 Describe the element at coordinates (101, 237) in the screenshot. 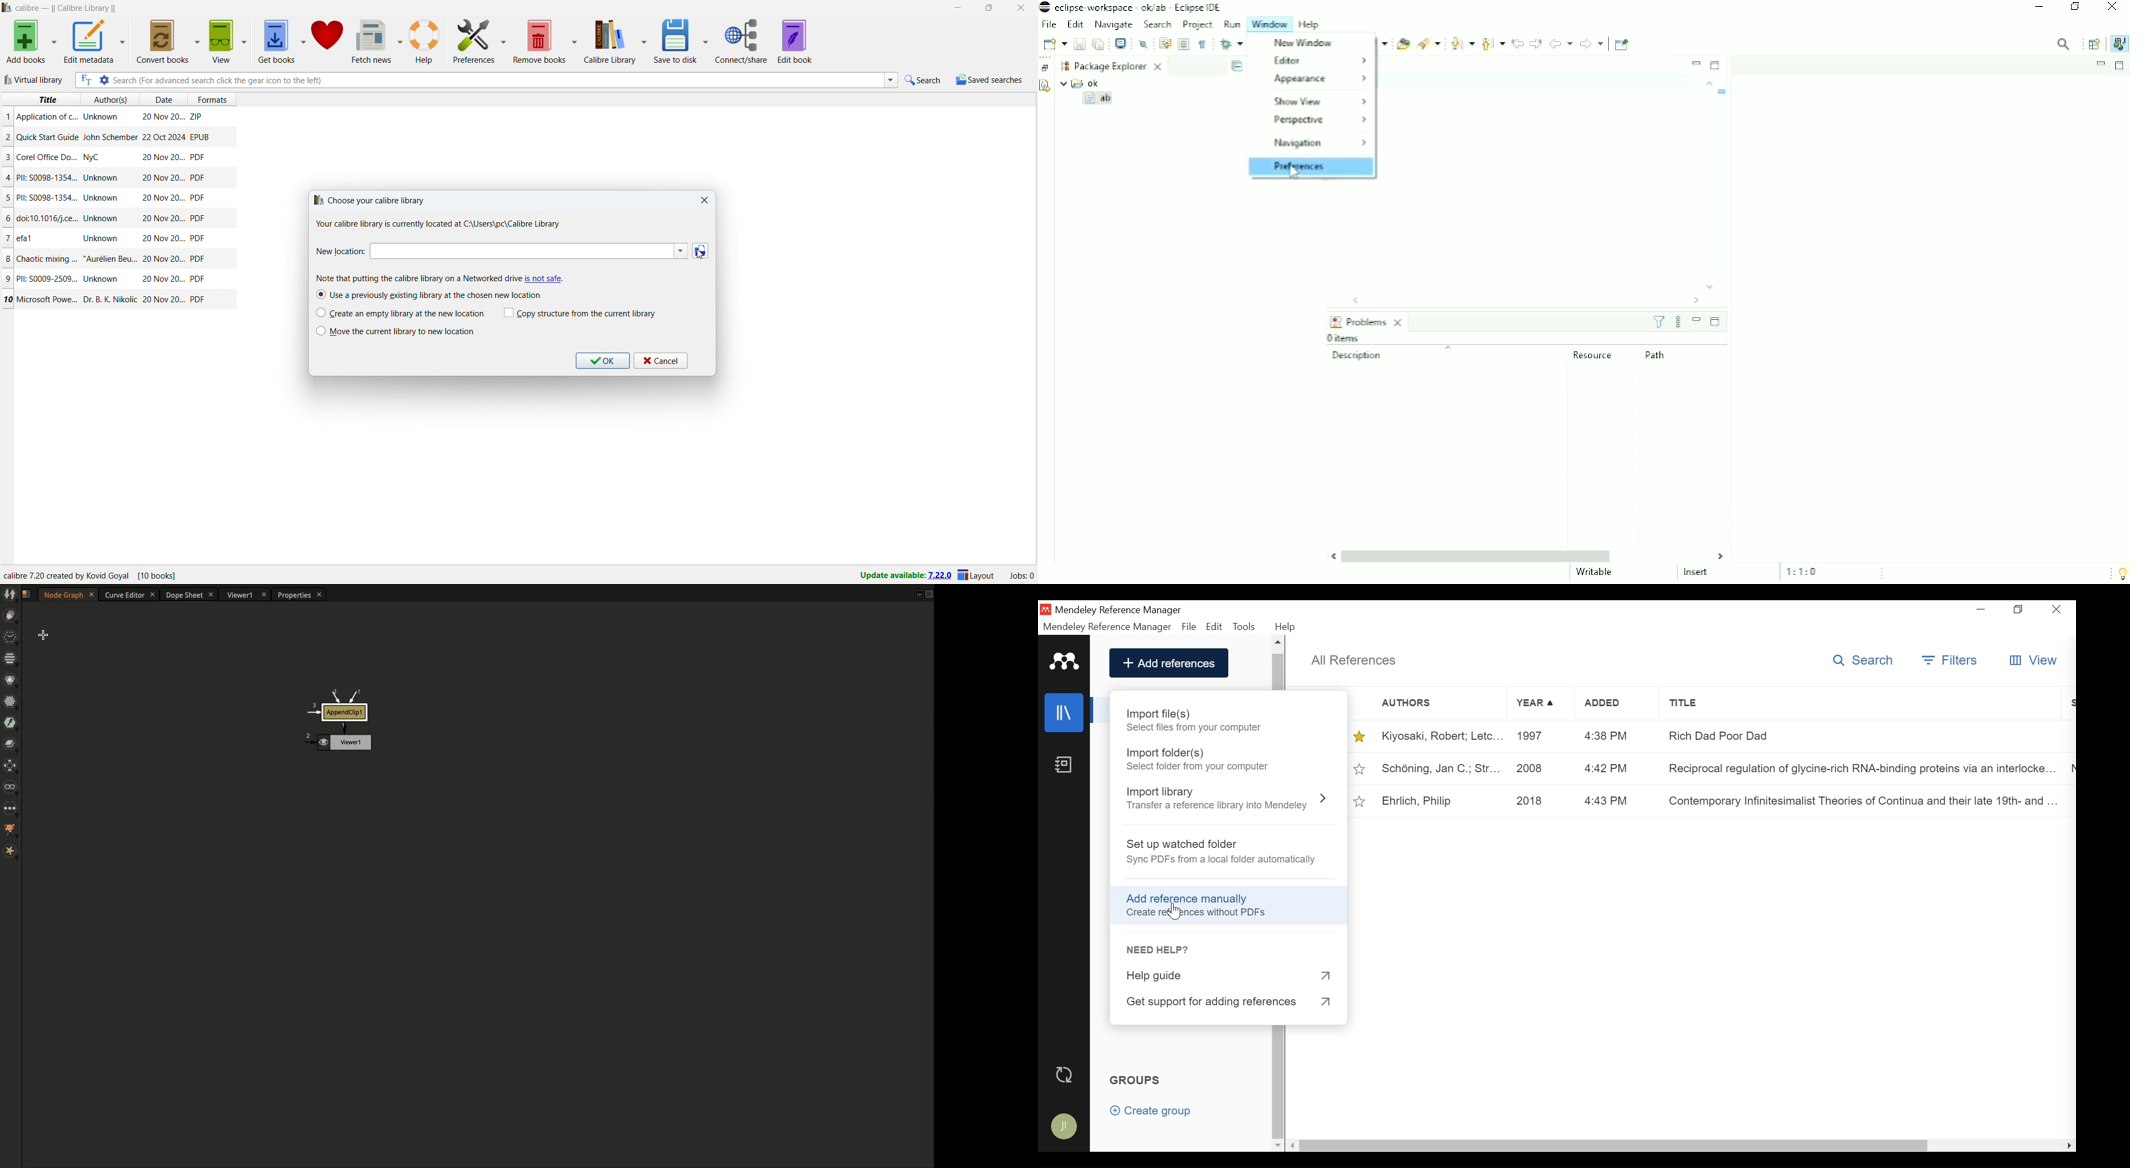

I see `Author` at that location.